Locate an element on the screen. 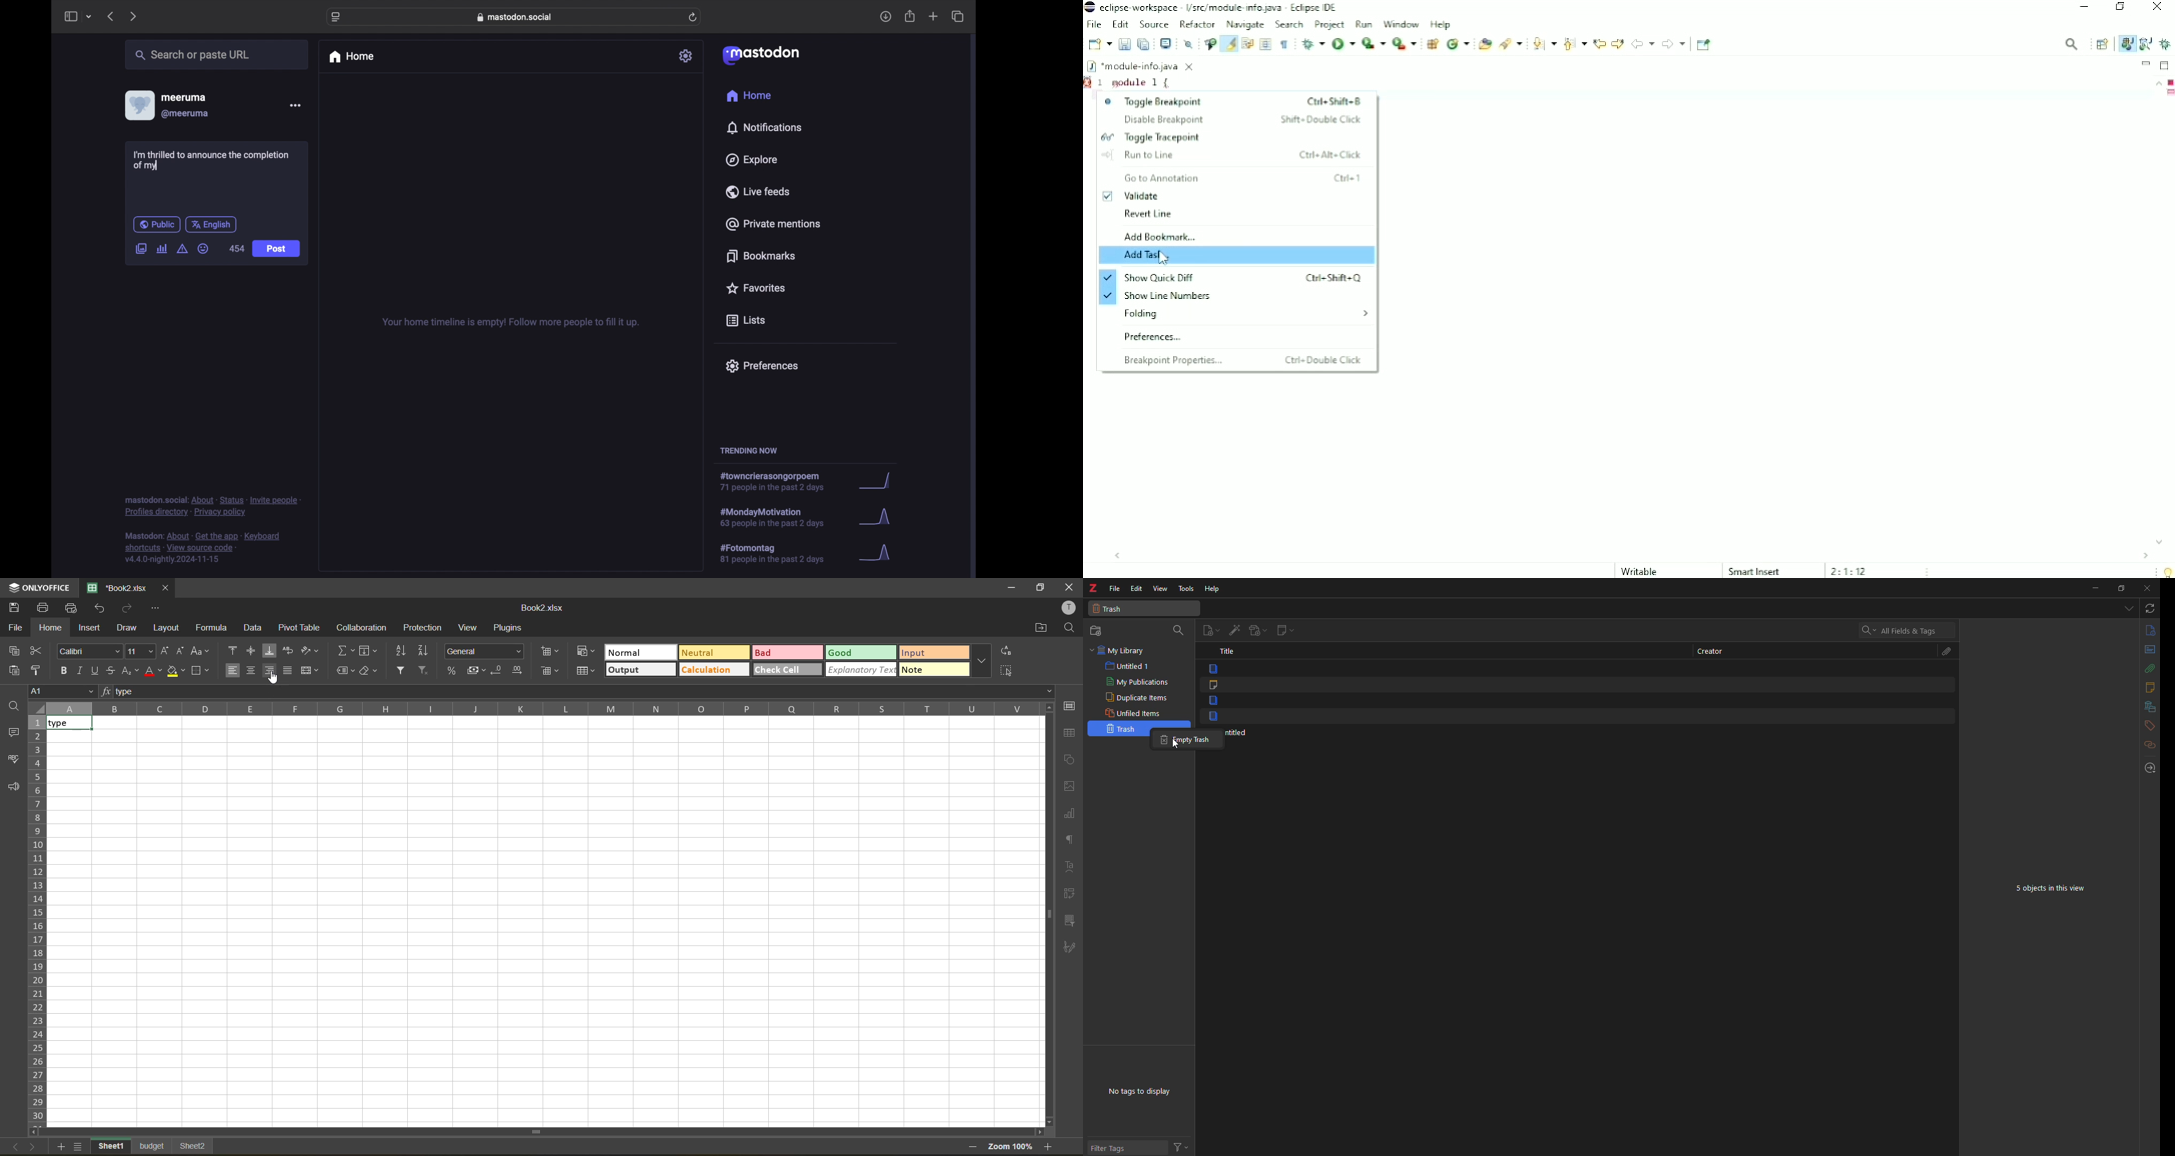  add image is located at coordinates (141, 249).